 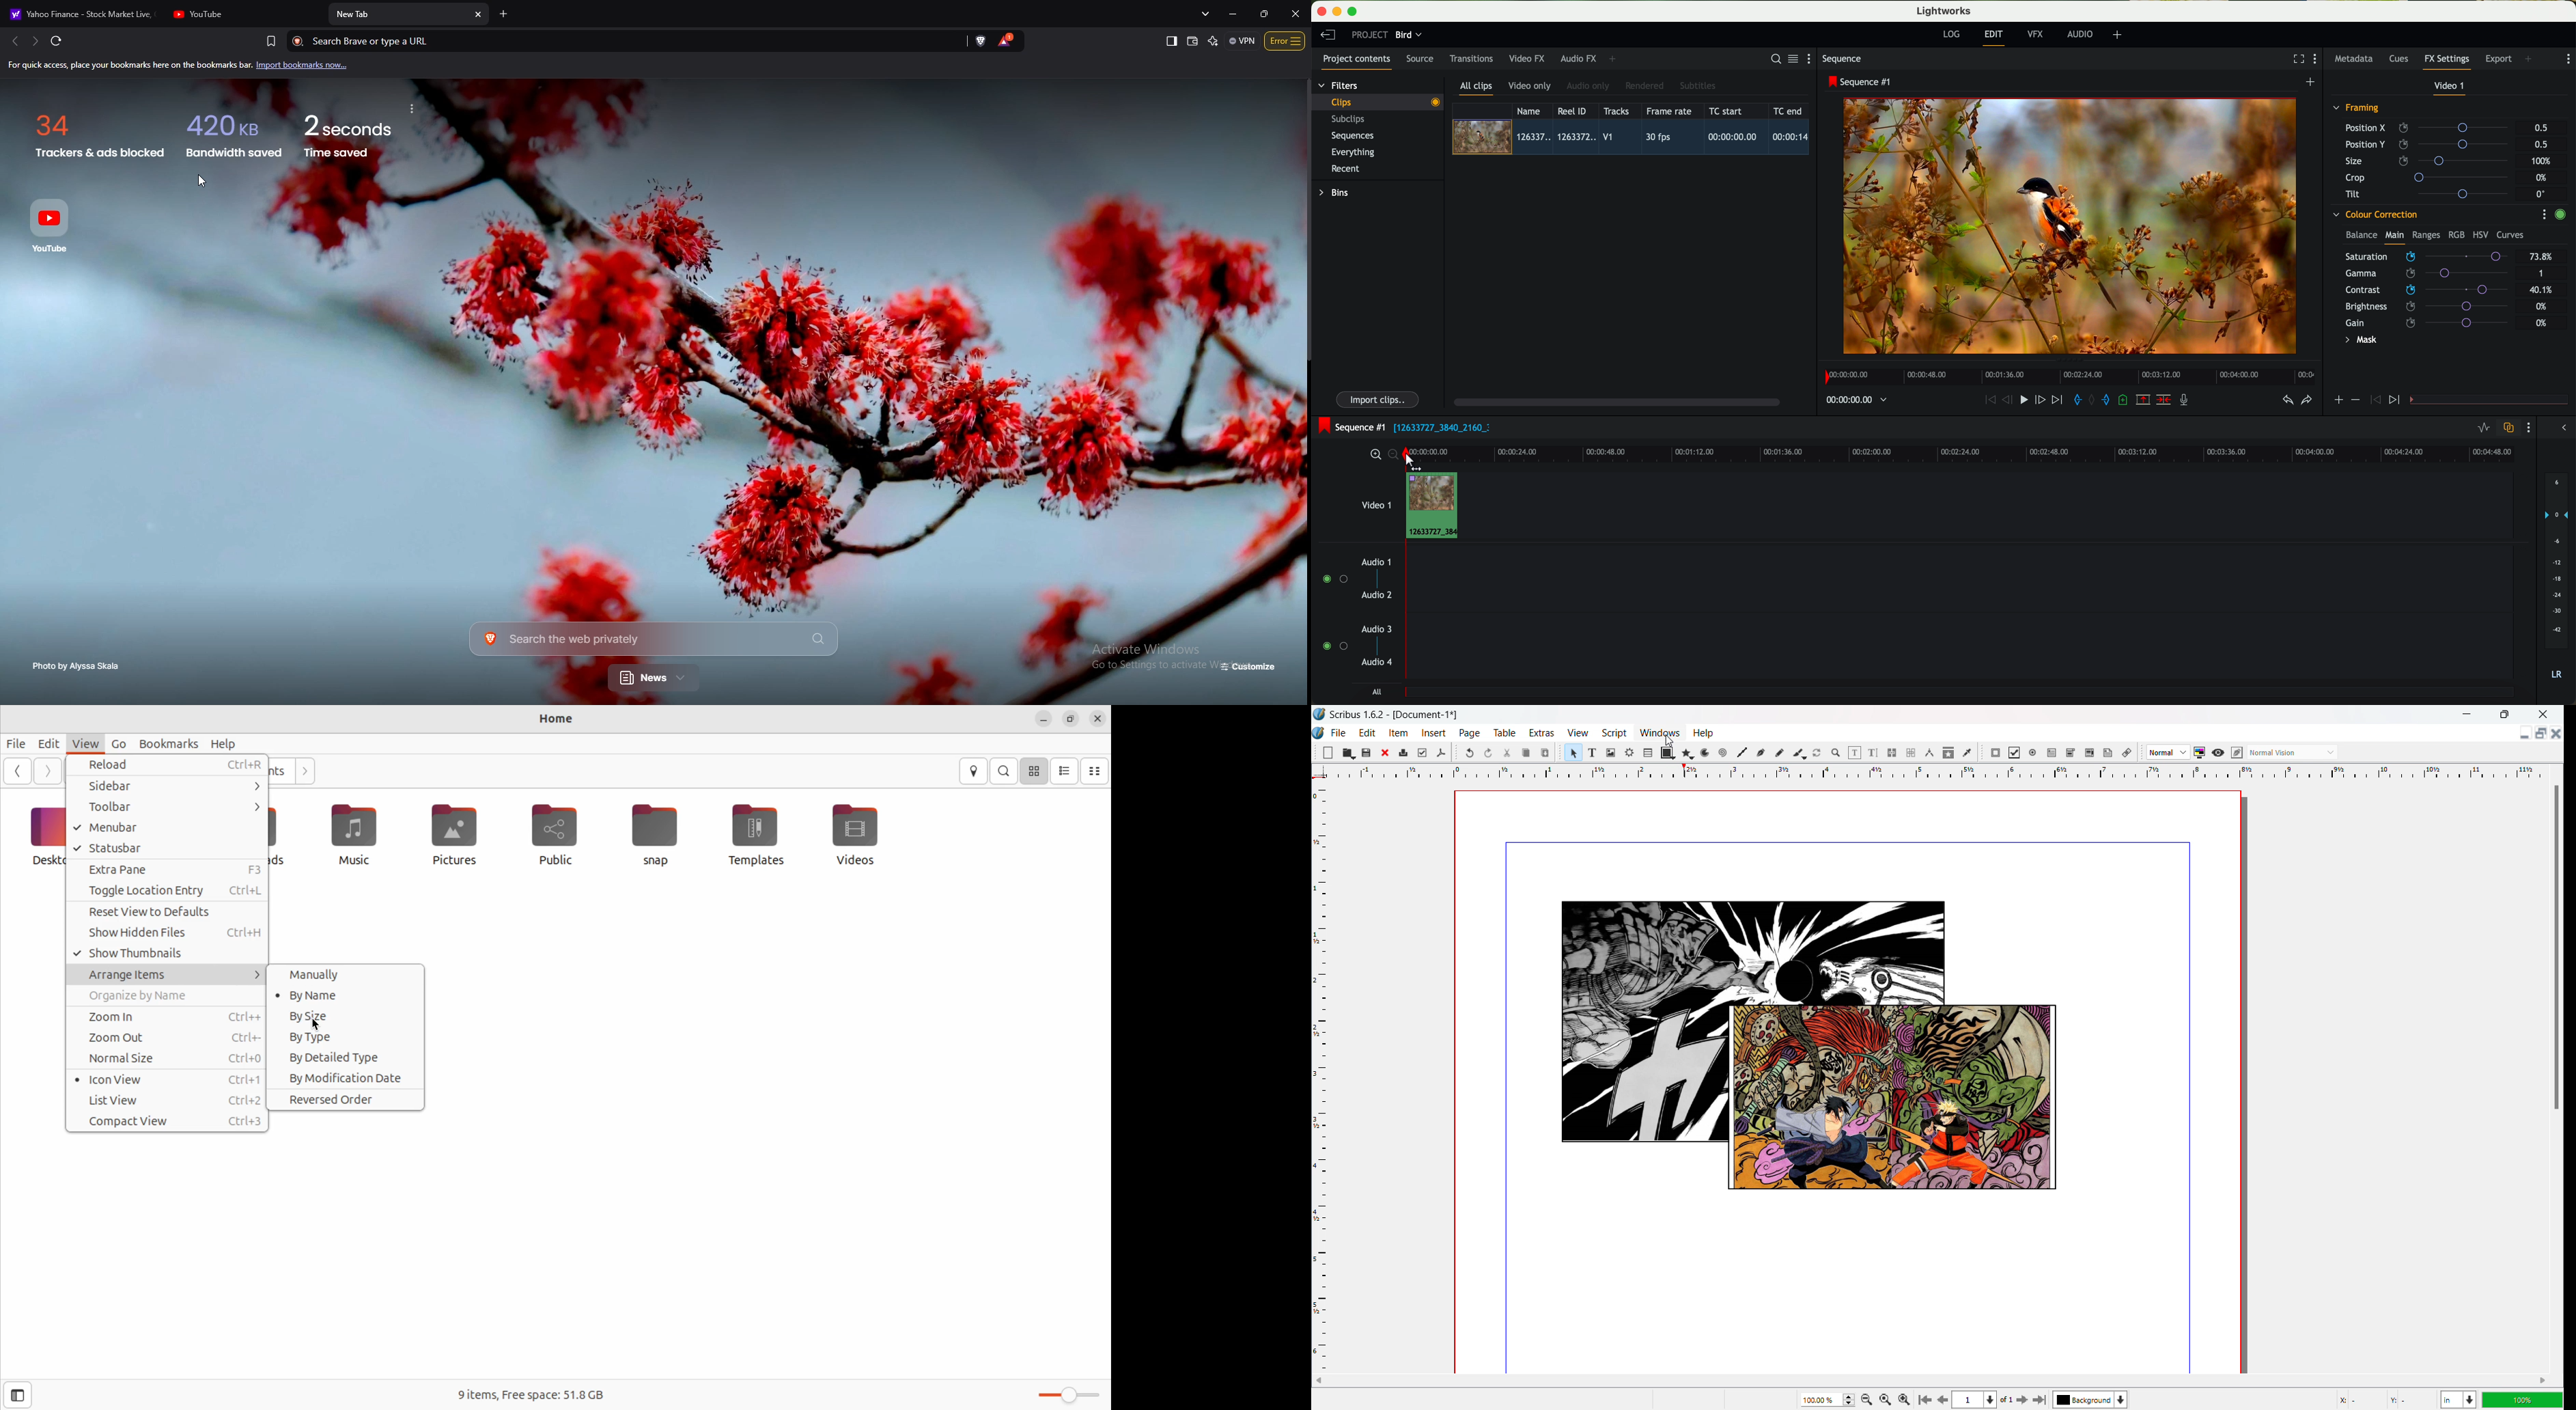 What do you see at coordinates (2318, 60) in the screenshot?
I see `show settings menu` at bounding box center [2318, 60].